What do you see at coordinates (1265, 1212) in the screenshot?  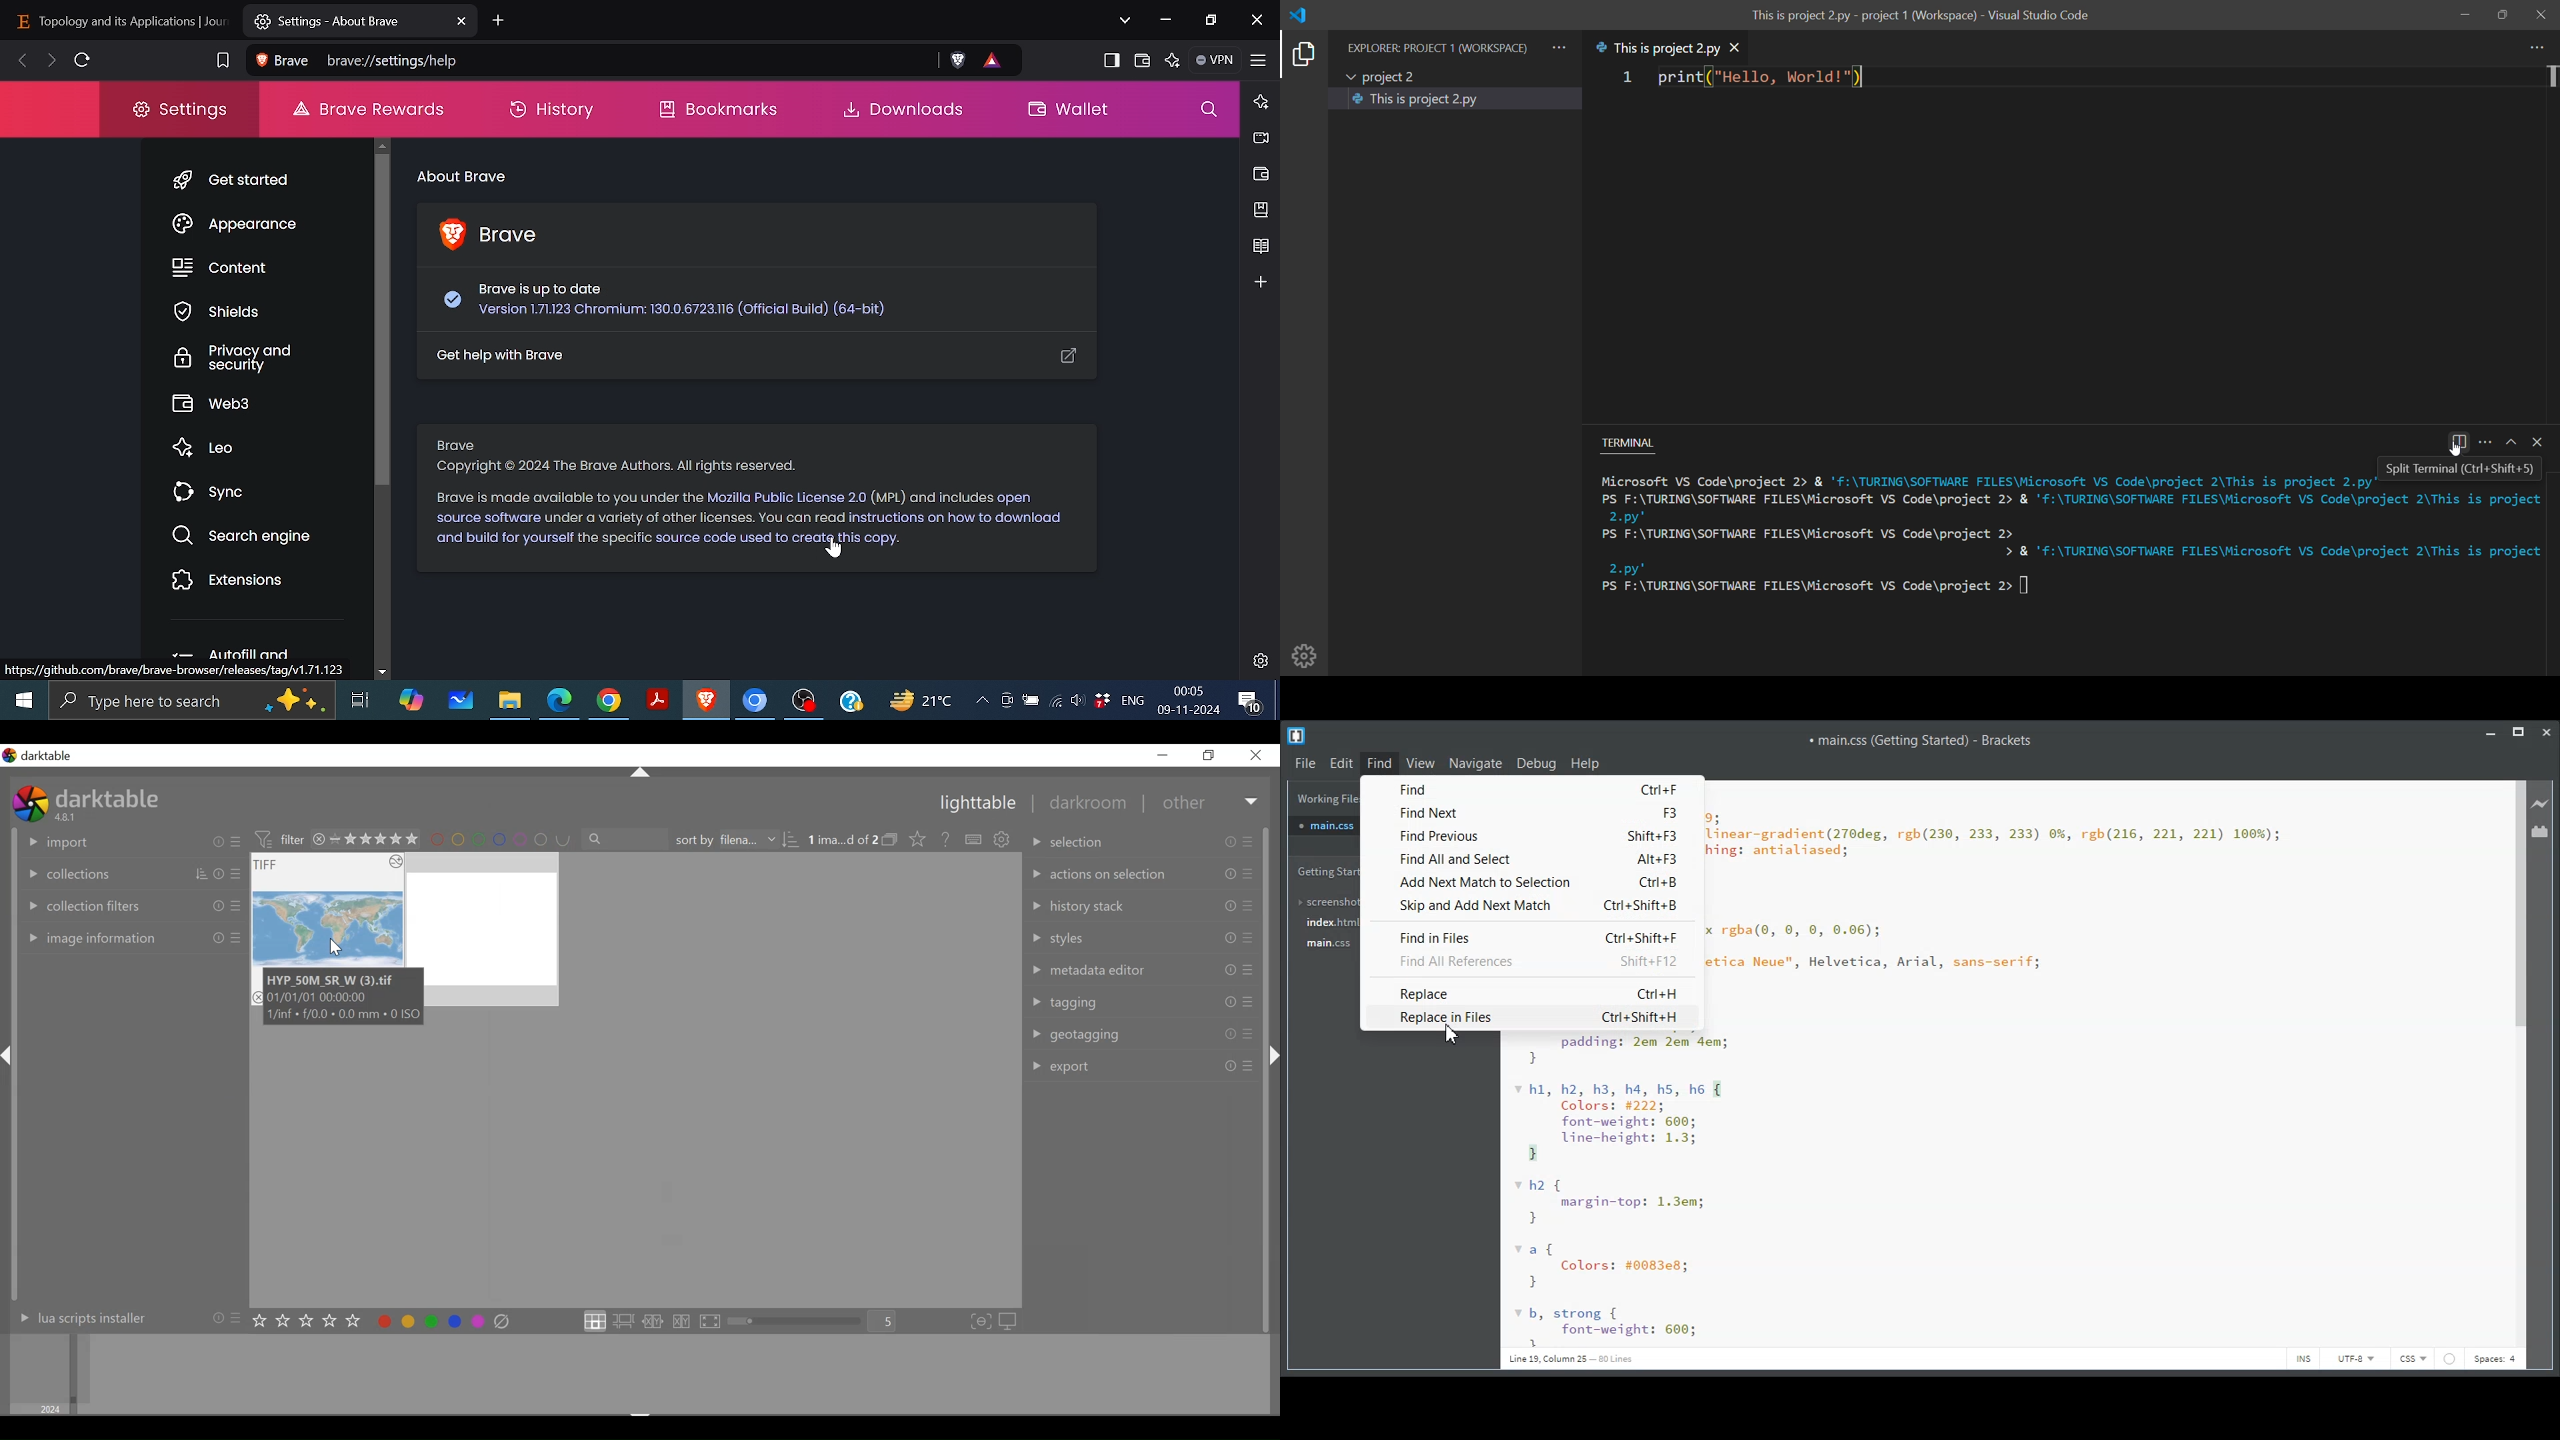 I see `vertical scroll bar` at bounding box center [1265, 1212].